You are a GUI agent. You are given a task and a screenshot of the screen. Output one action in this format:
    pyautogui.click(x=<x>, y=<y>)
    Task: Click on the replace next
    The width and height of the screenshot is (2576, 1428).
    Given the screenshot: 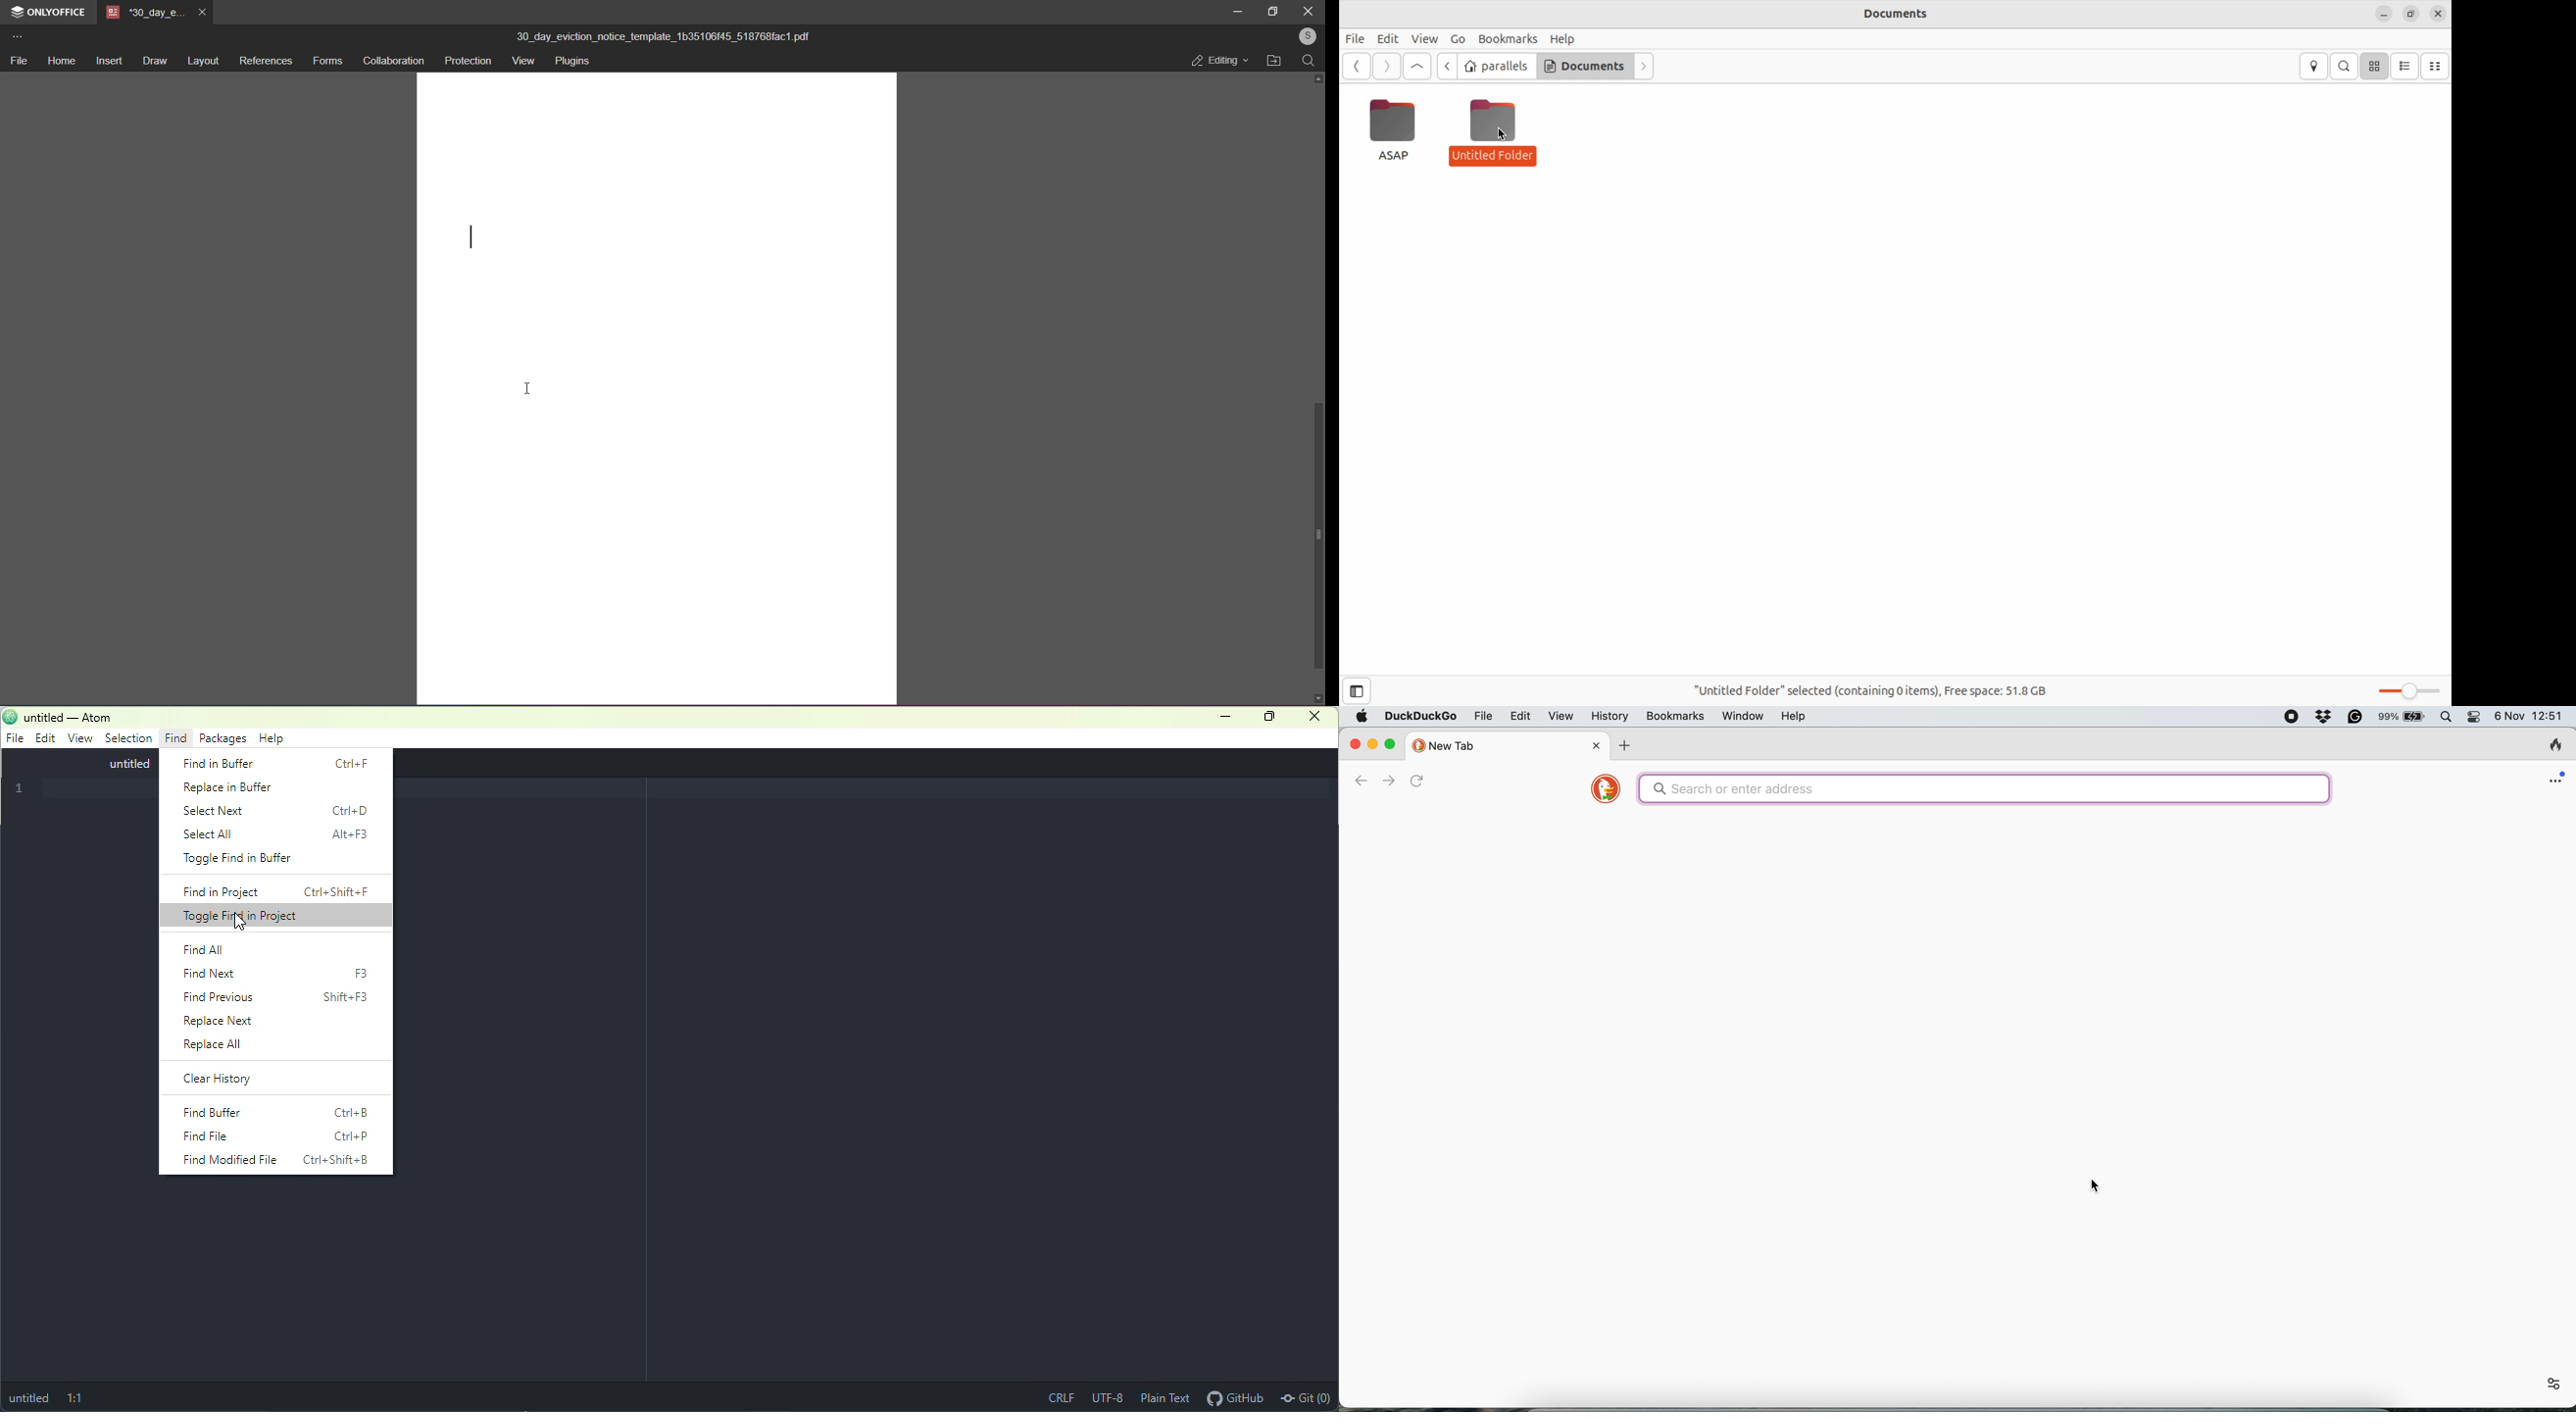 What is the action you would take?
    pyautogui.click(x=258, y=1021)
    